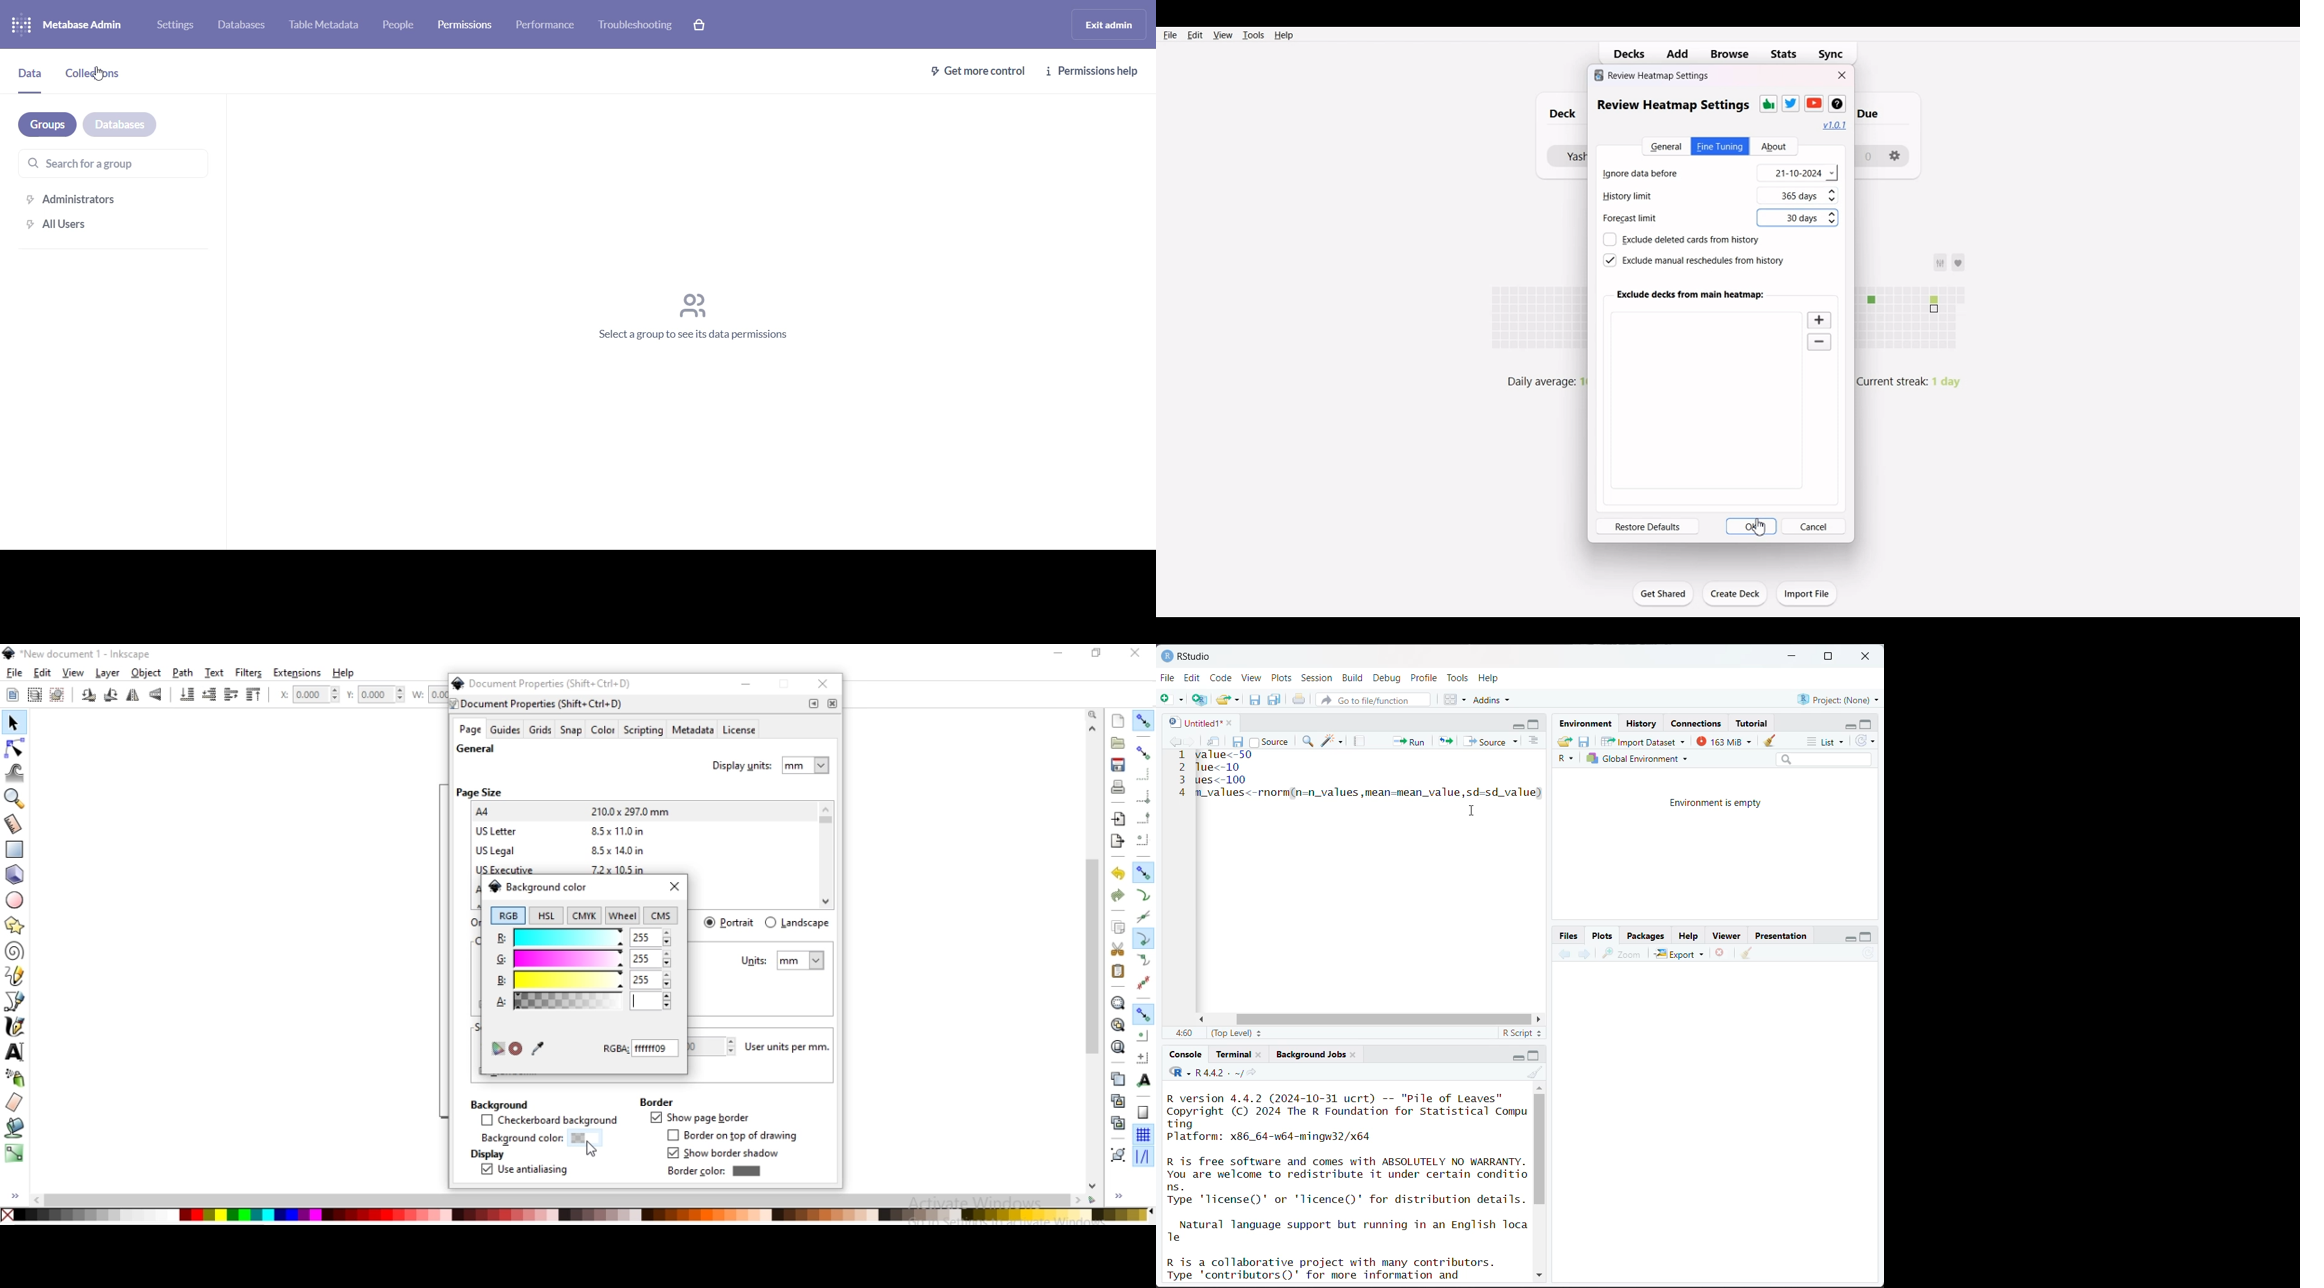 Image resolution: width=2324 pixels, height=1288 pixels. Describe the element at coordinates (1867, 155) in the screenshot. I see `0` at that location.